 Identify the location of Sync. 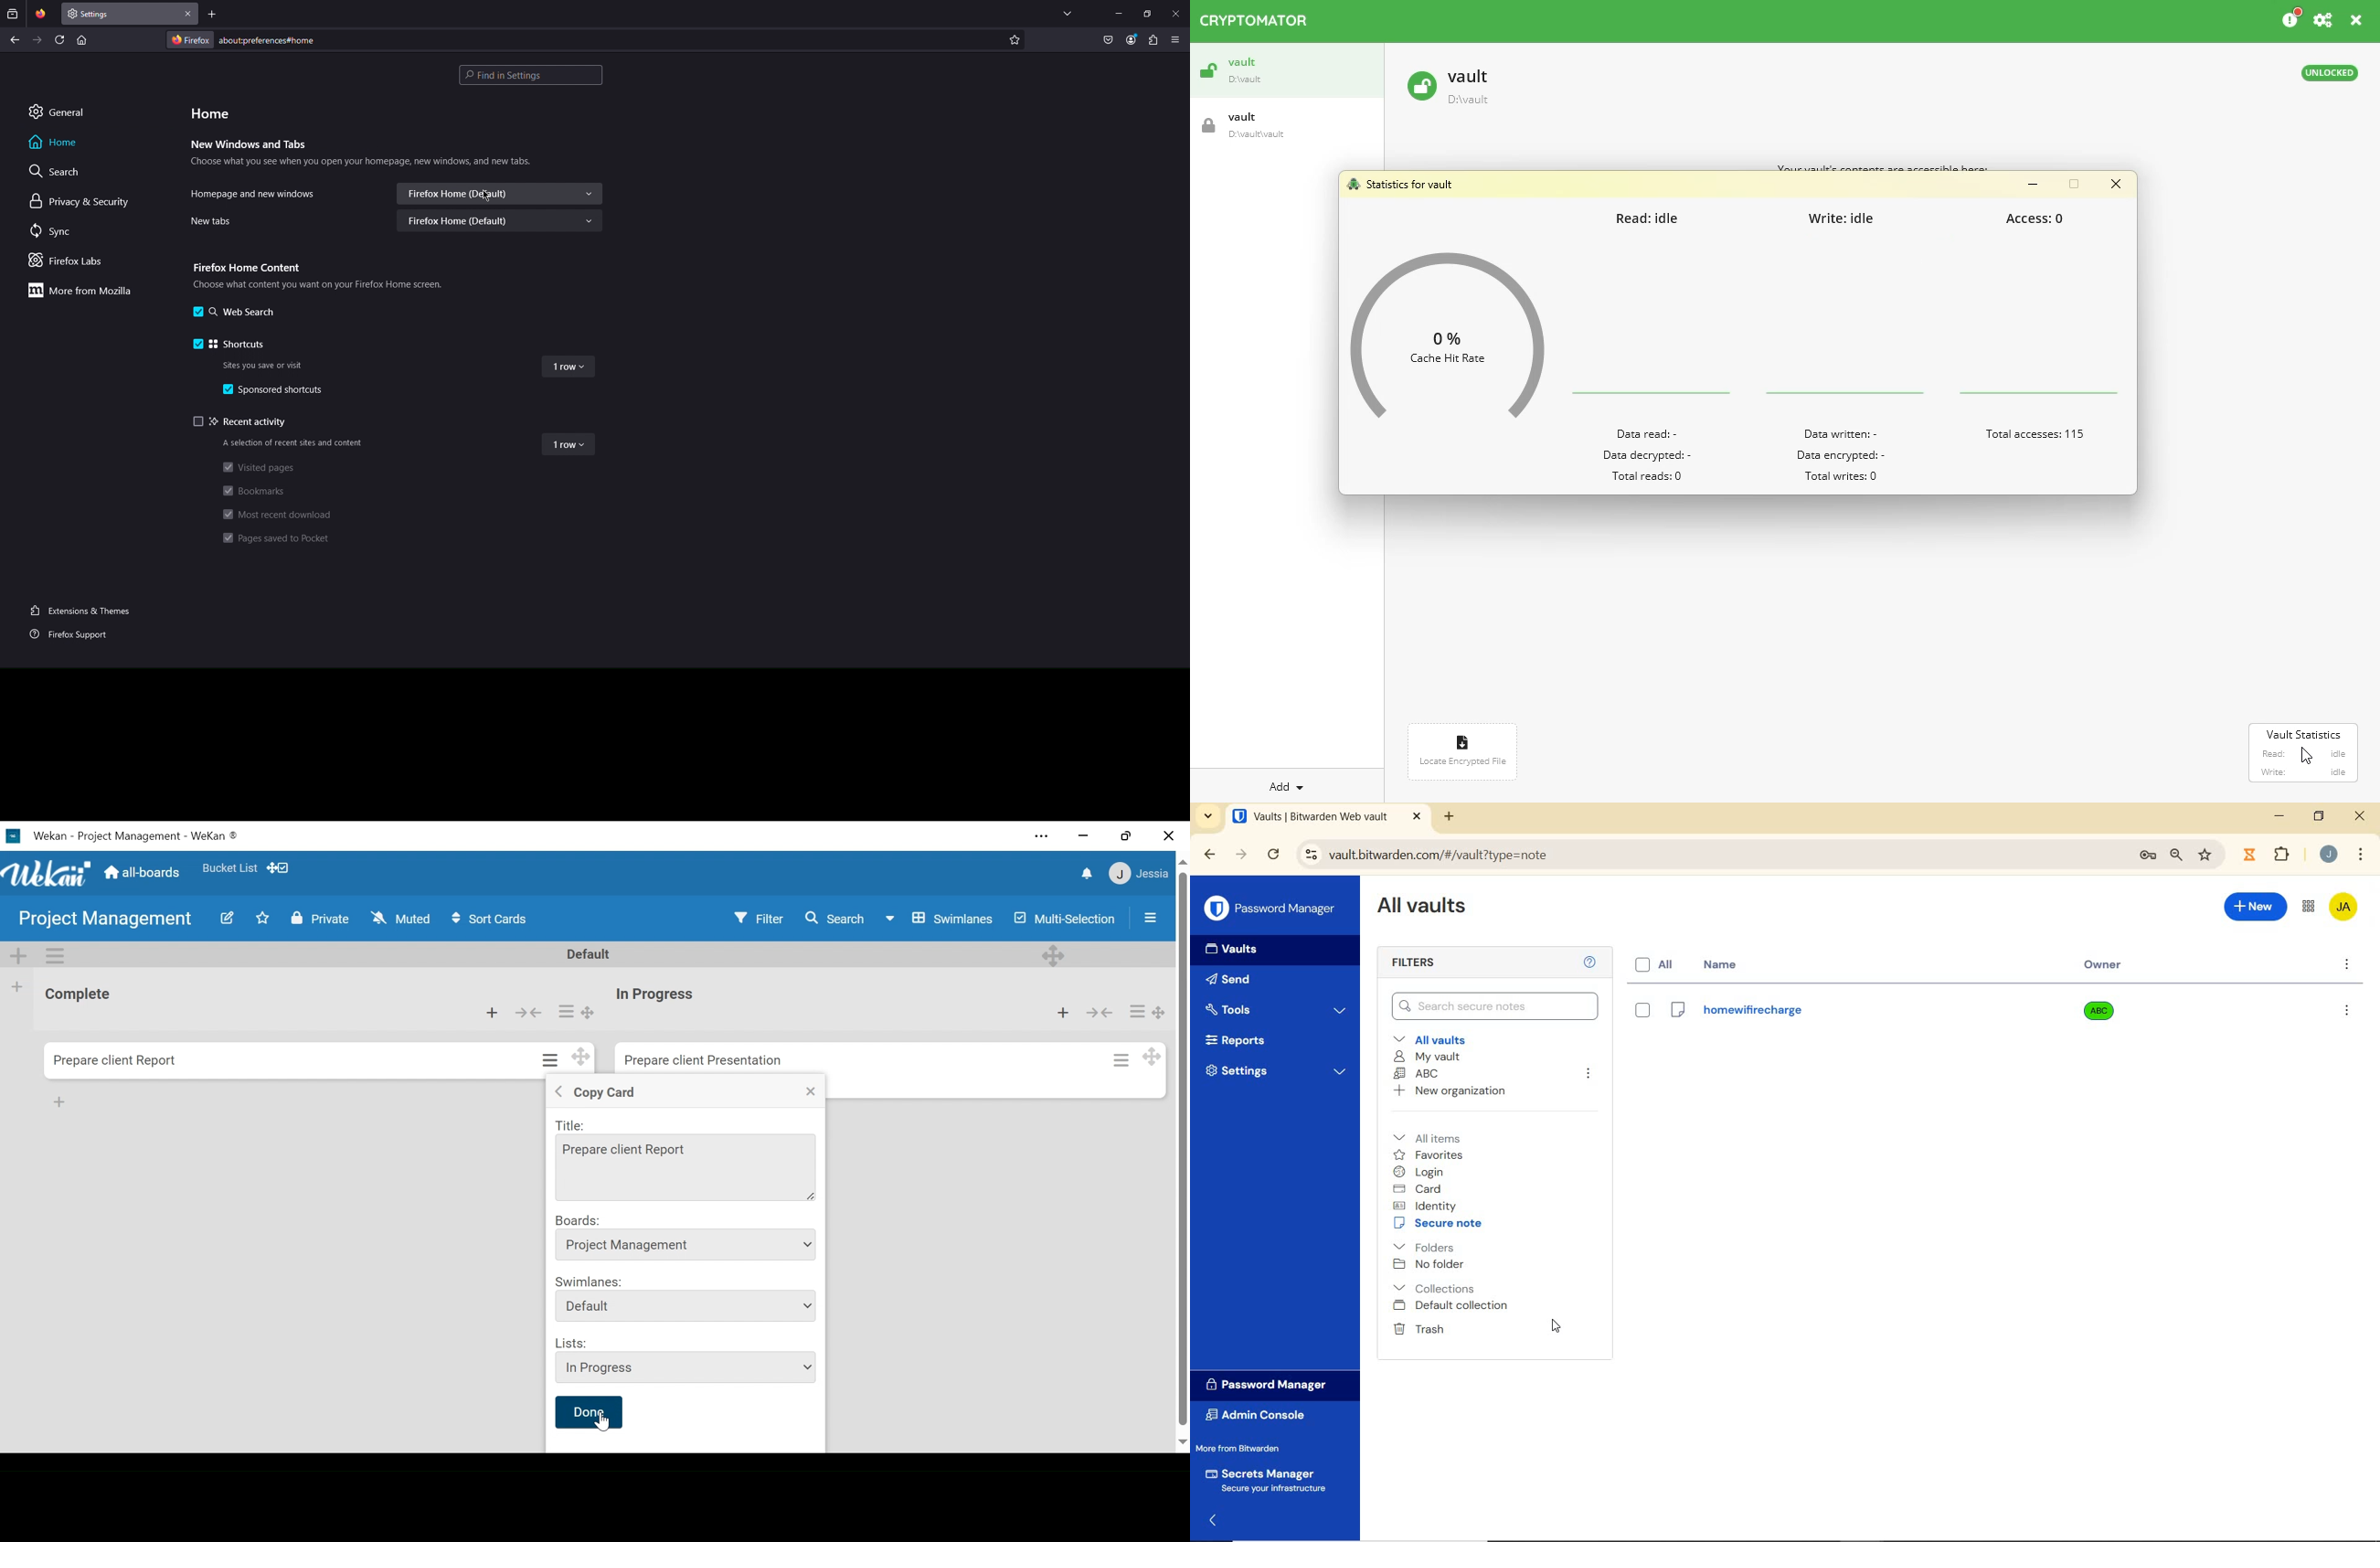
(53, 232).